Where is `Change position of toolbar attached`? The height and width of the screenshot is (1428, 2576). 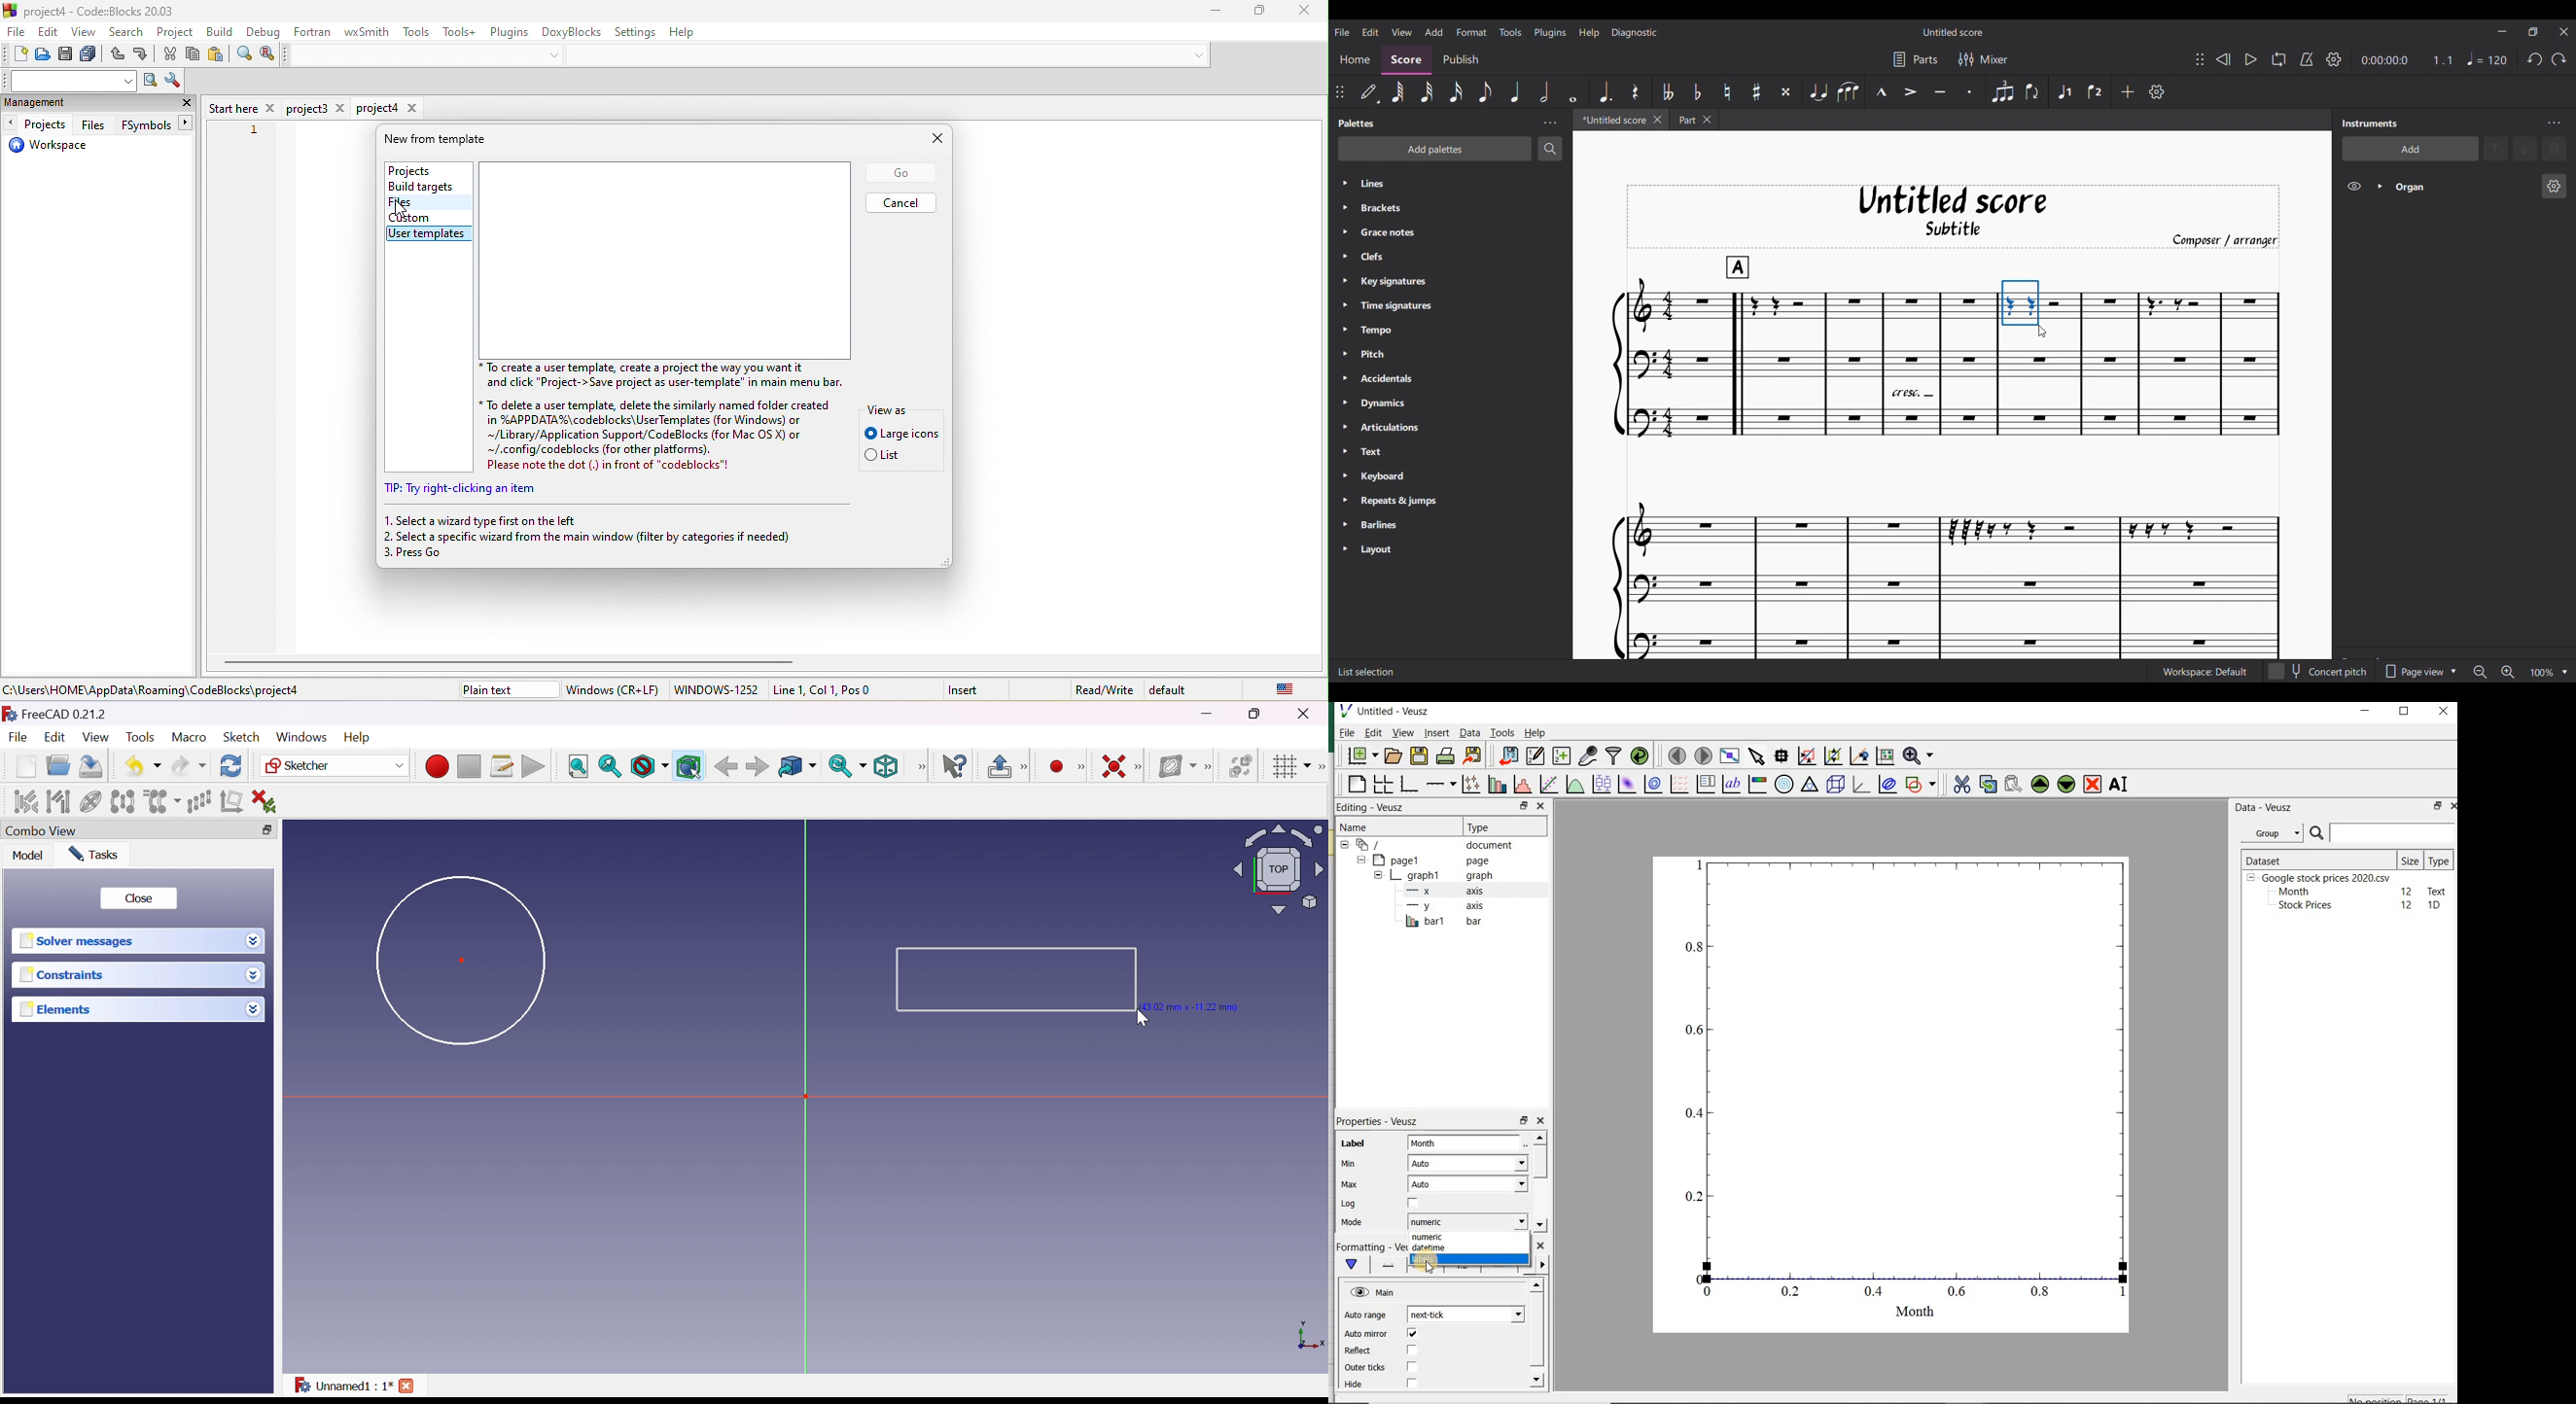 Change position of toolbar attached is located at coordinates (1340, 92).